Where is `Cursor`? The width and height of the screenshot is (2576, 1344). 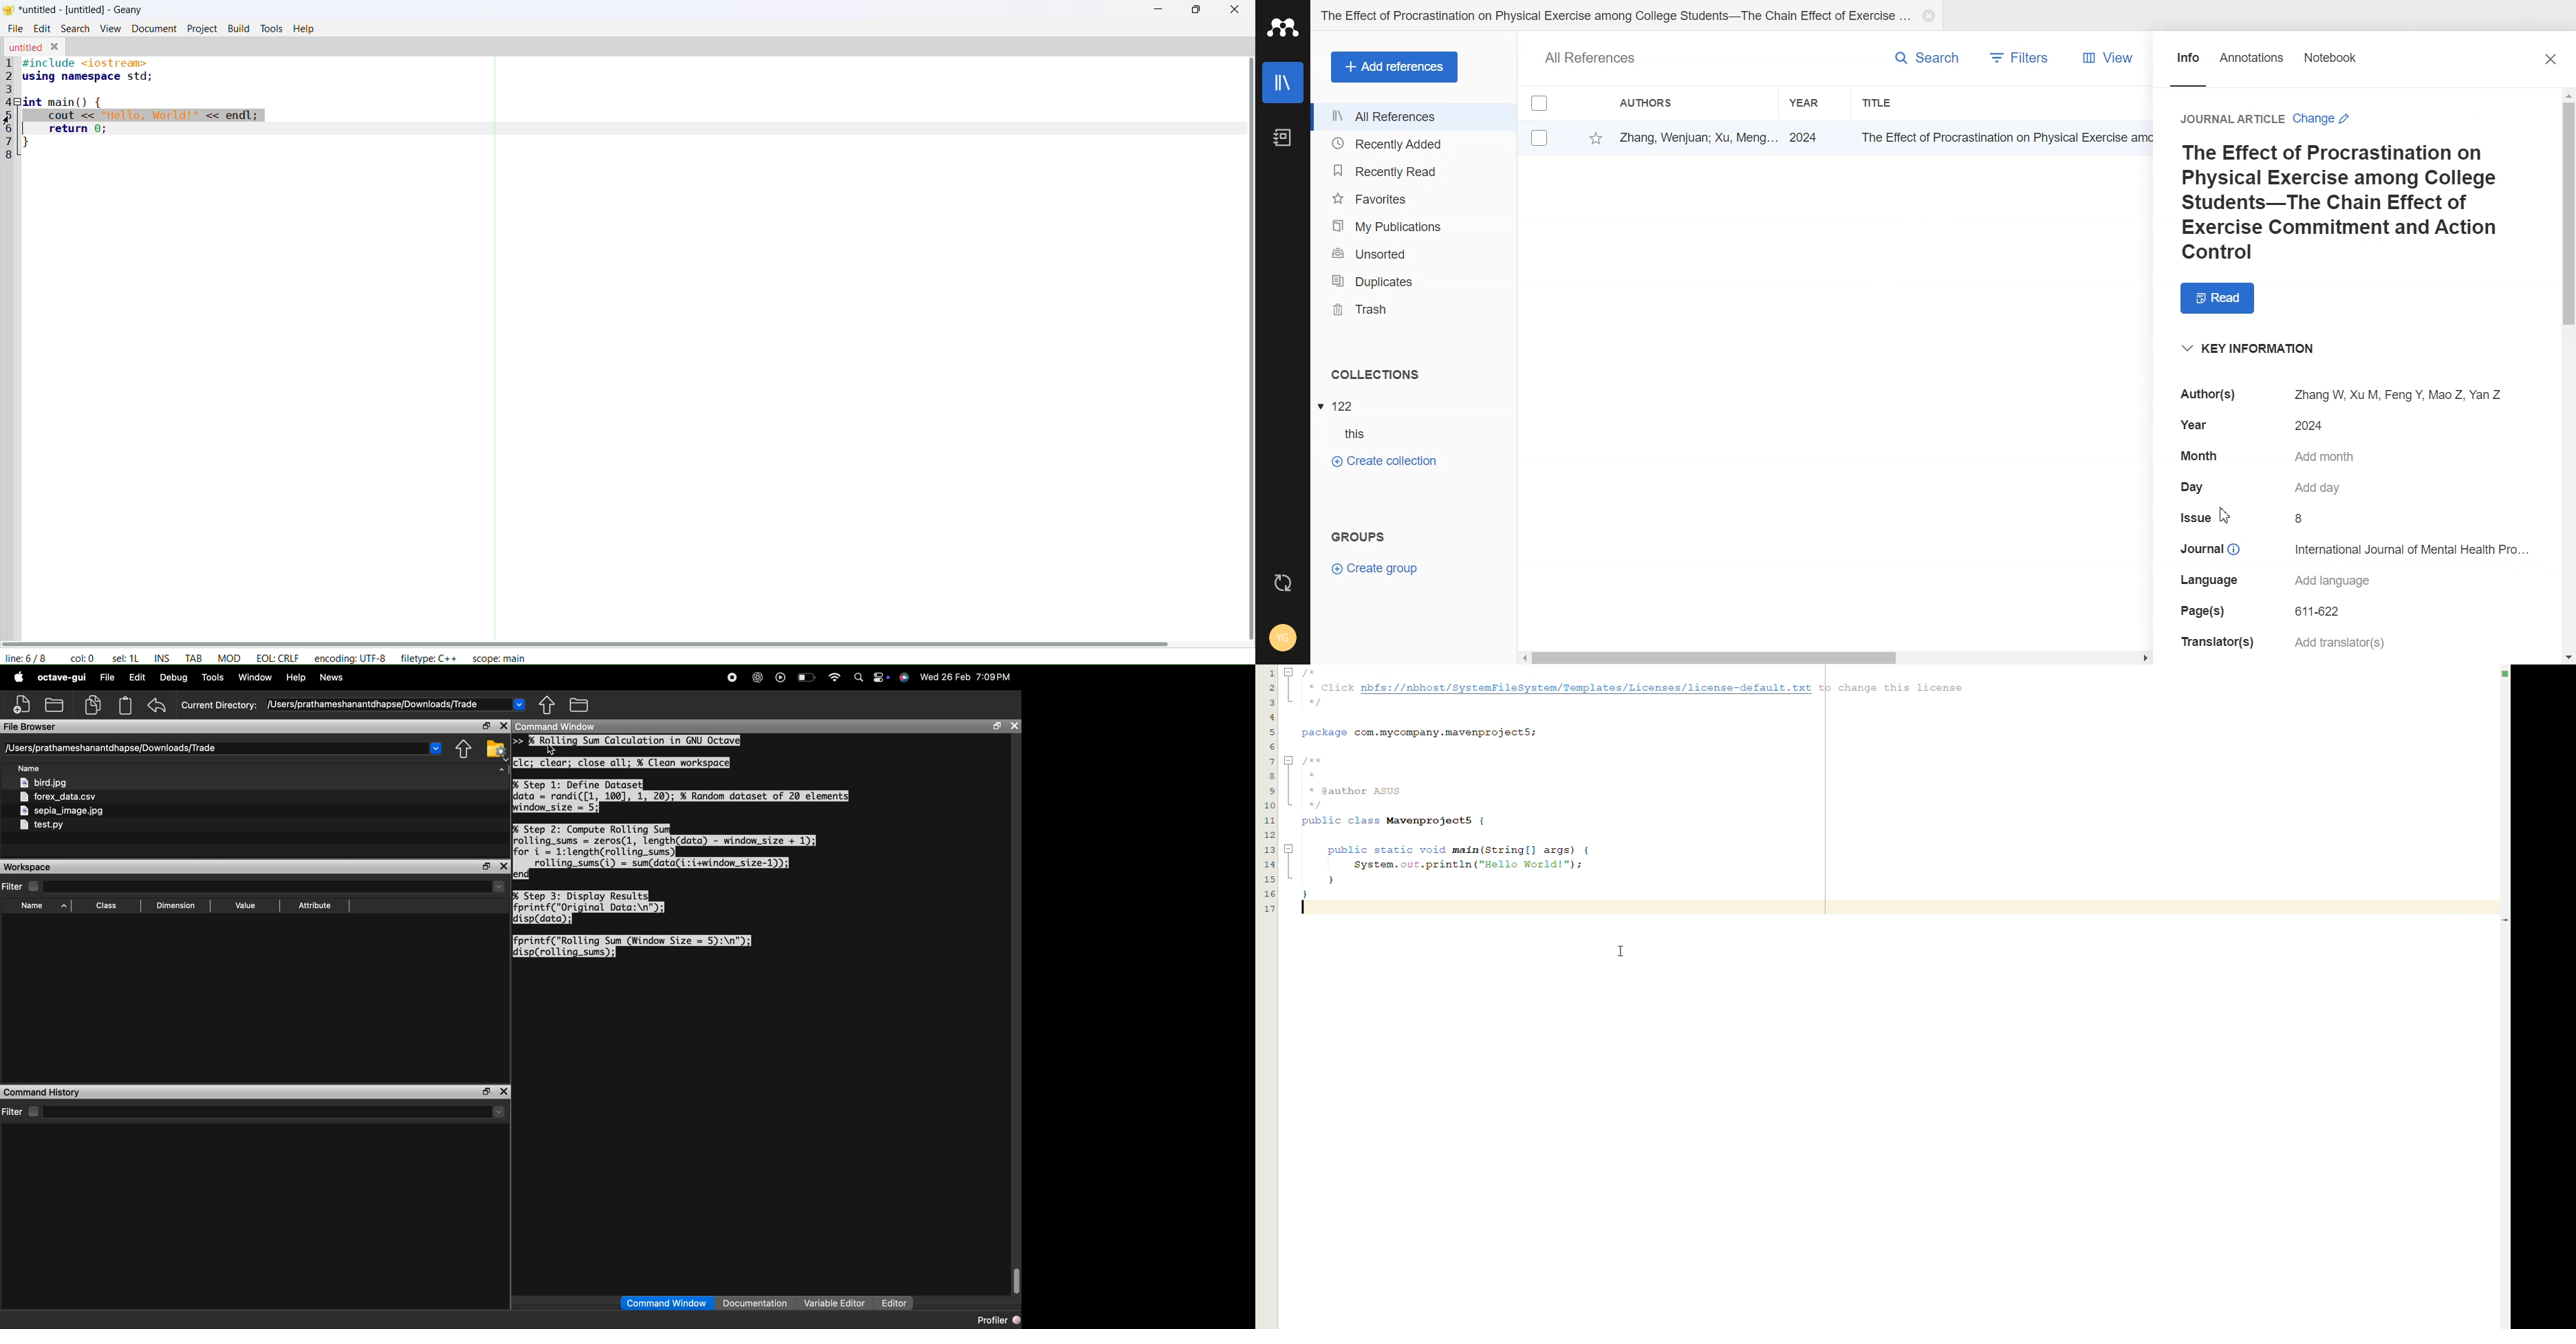
Cursor is located at coordinates (2228, 515).